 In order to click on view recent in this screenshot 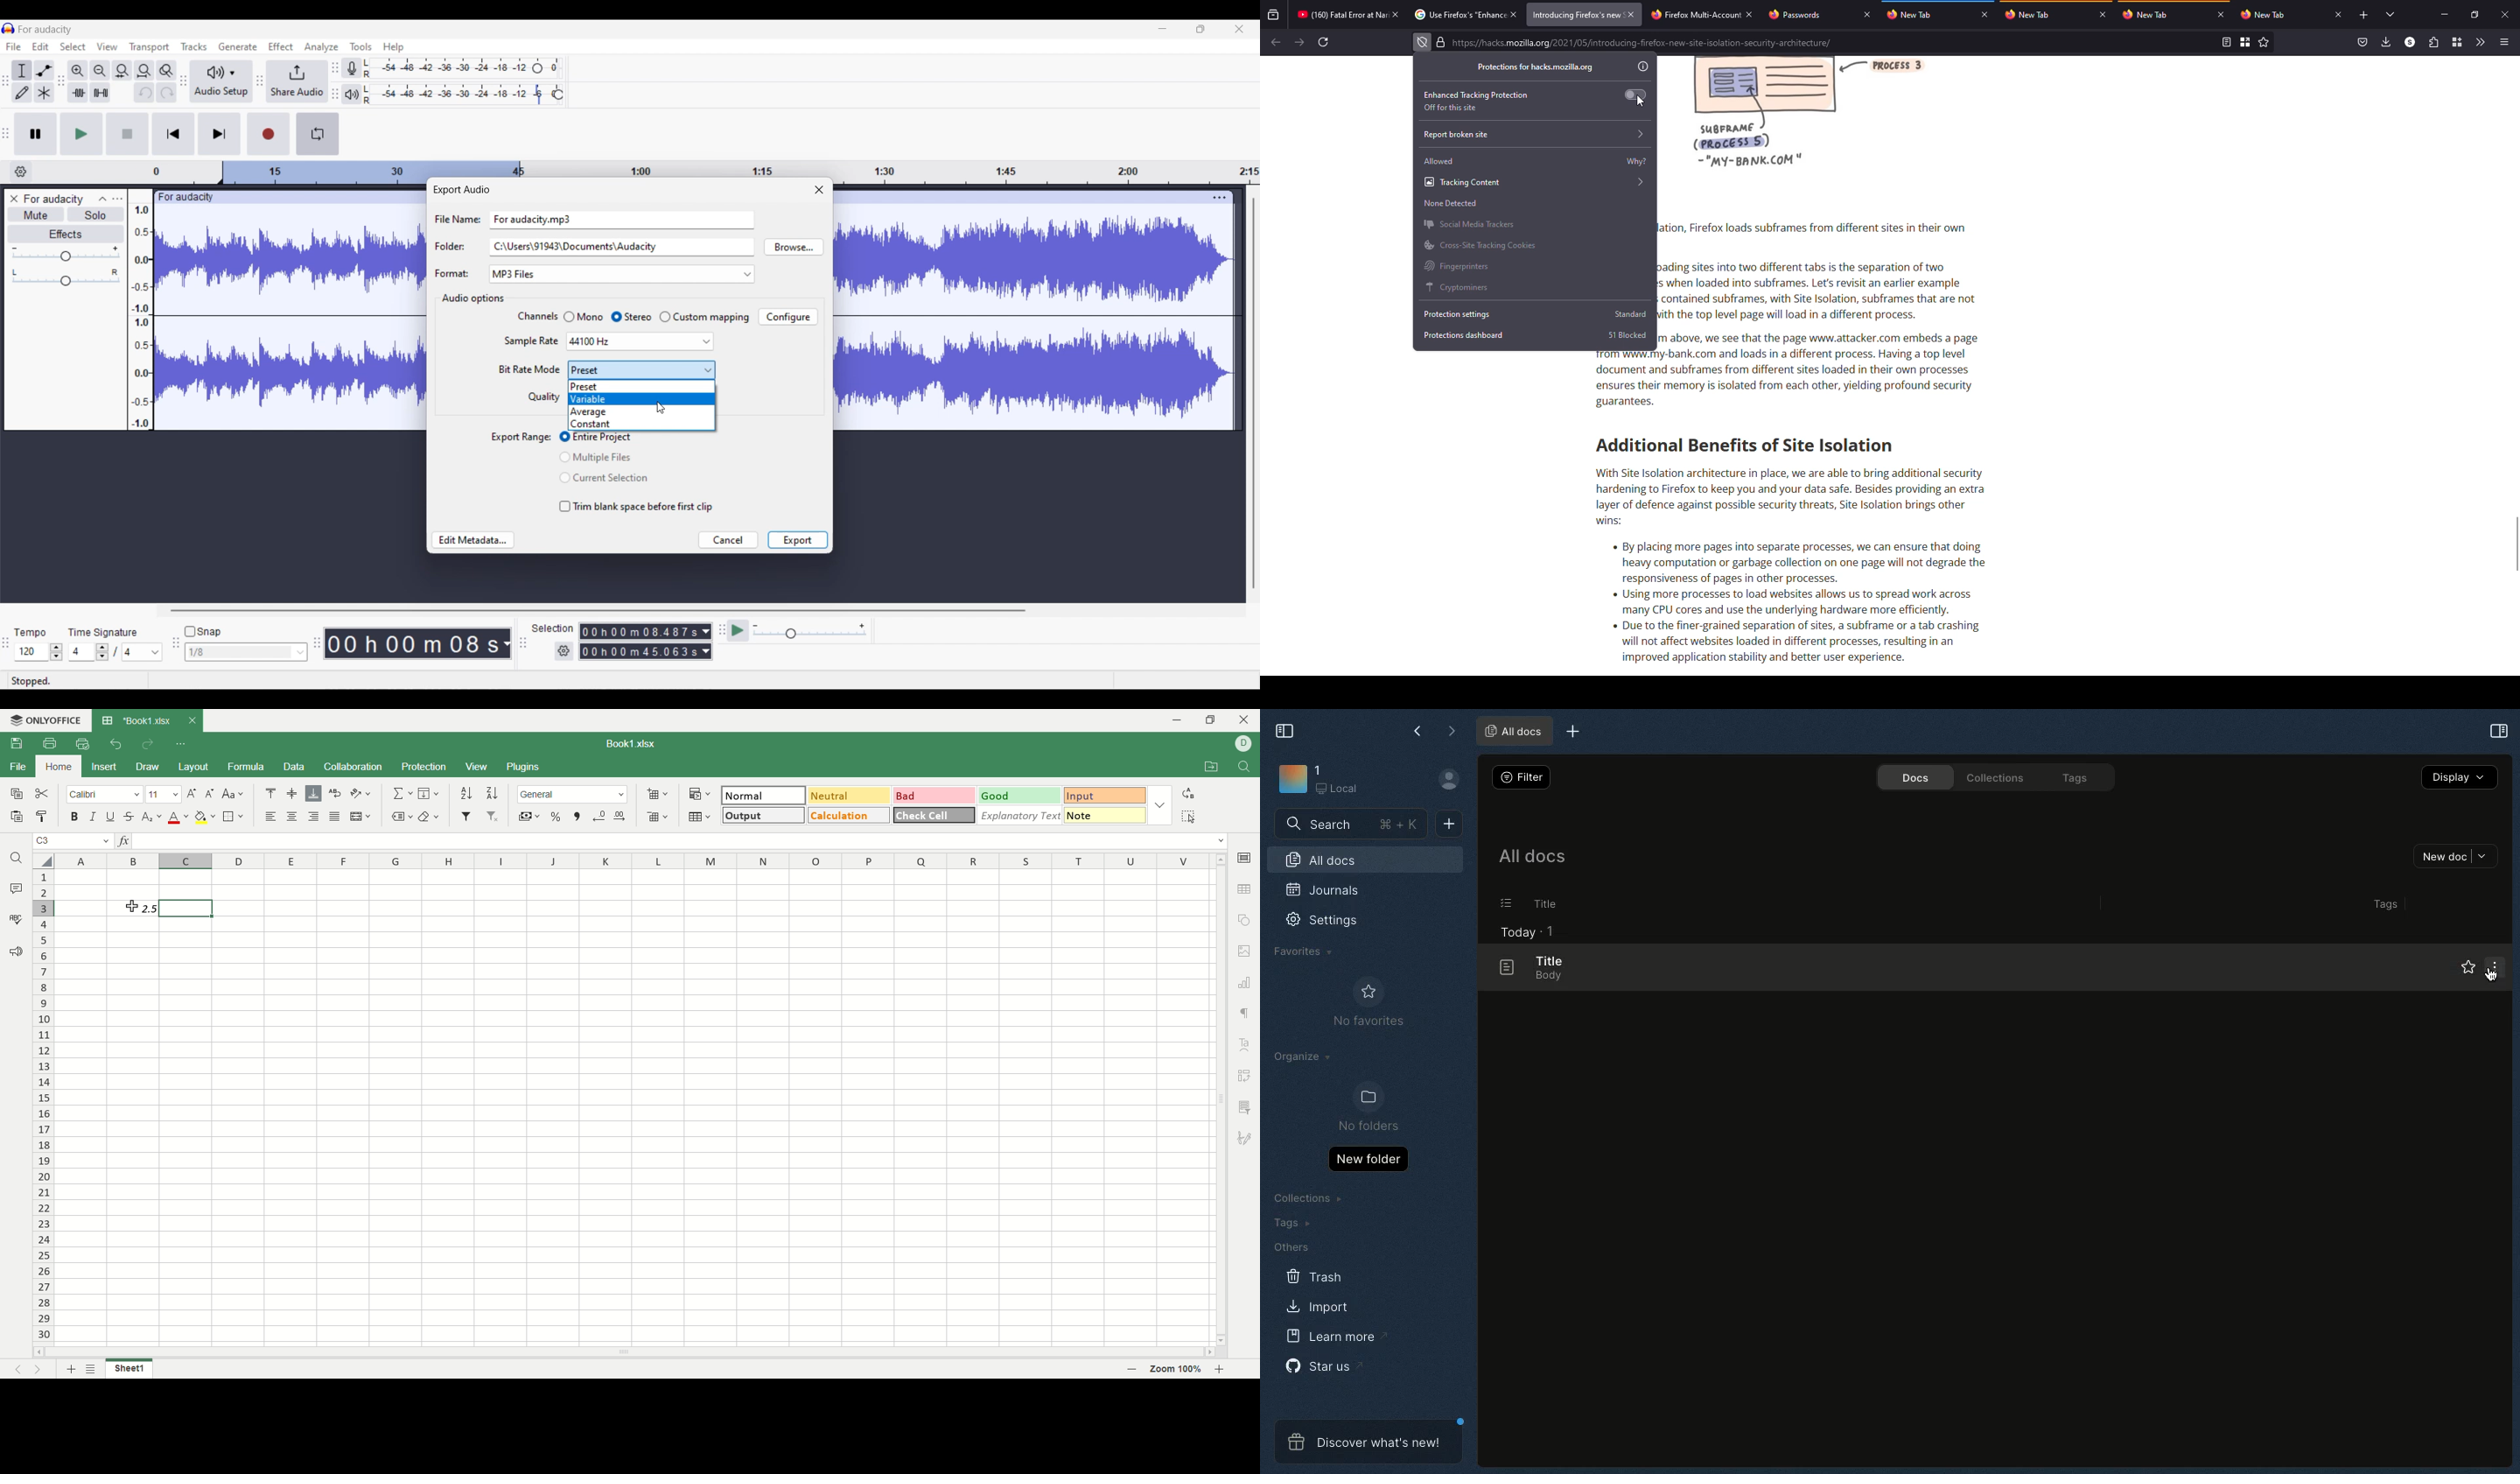, I will do `click(1274, 14)`.